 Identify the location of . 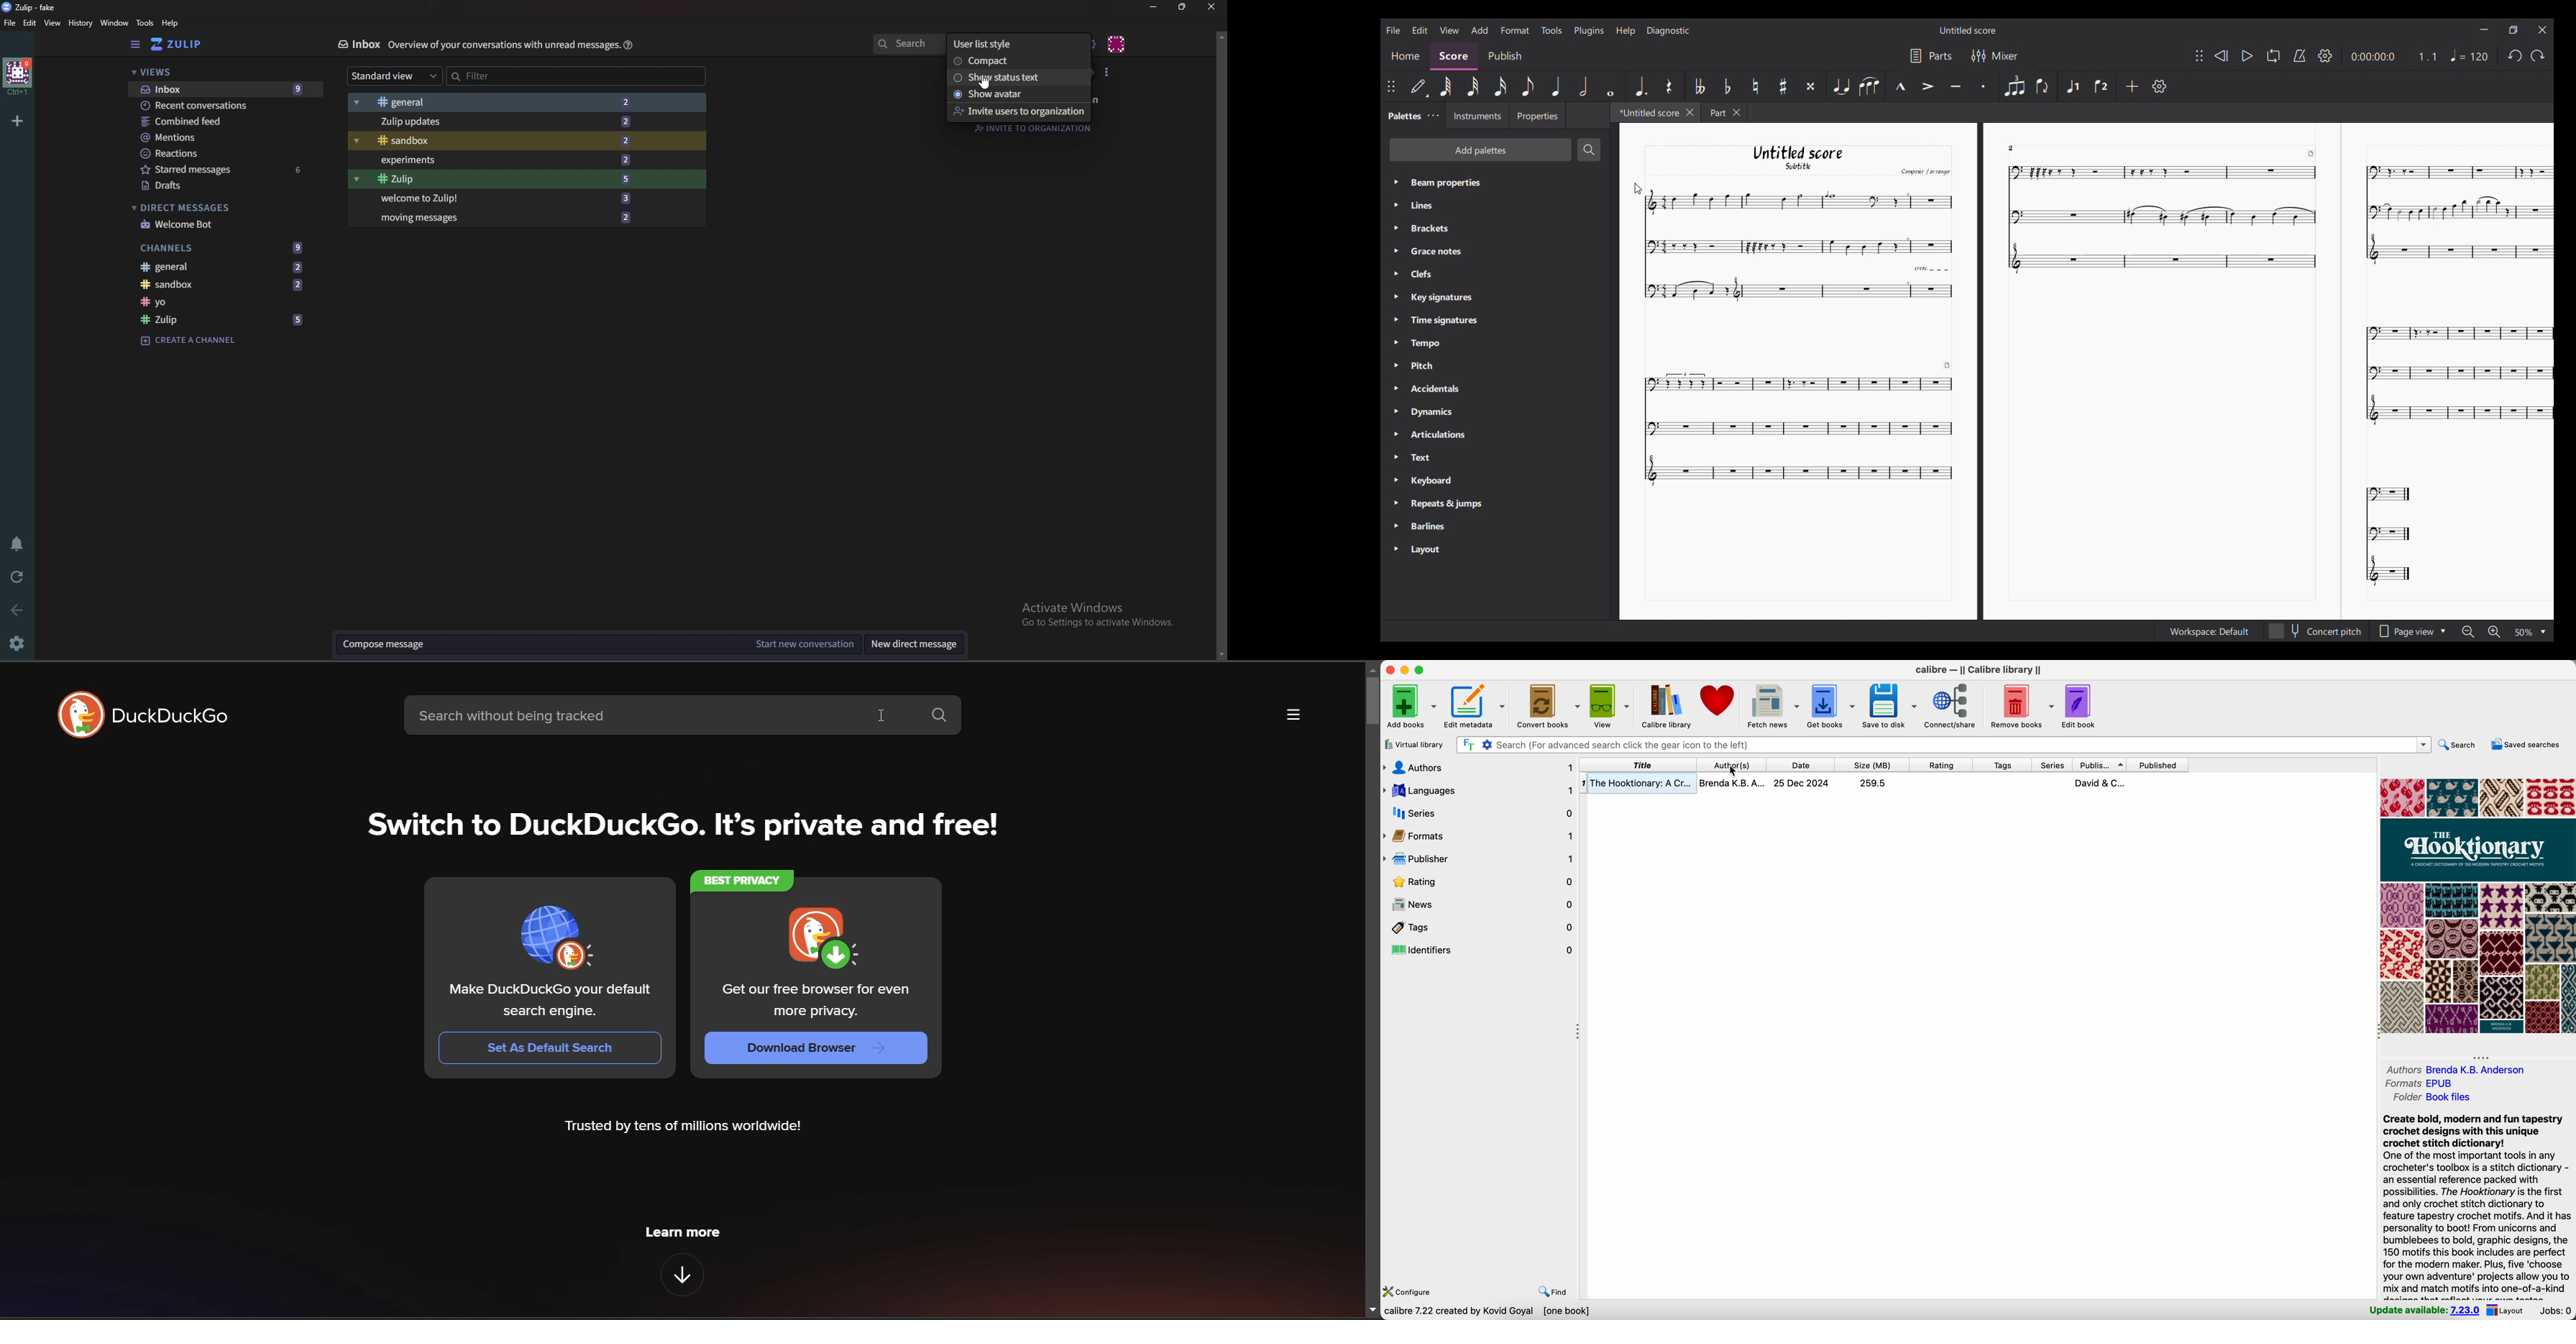
(2461, 210).